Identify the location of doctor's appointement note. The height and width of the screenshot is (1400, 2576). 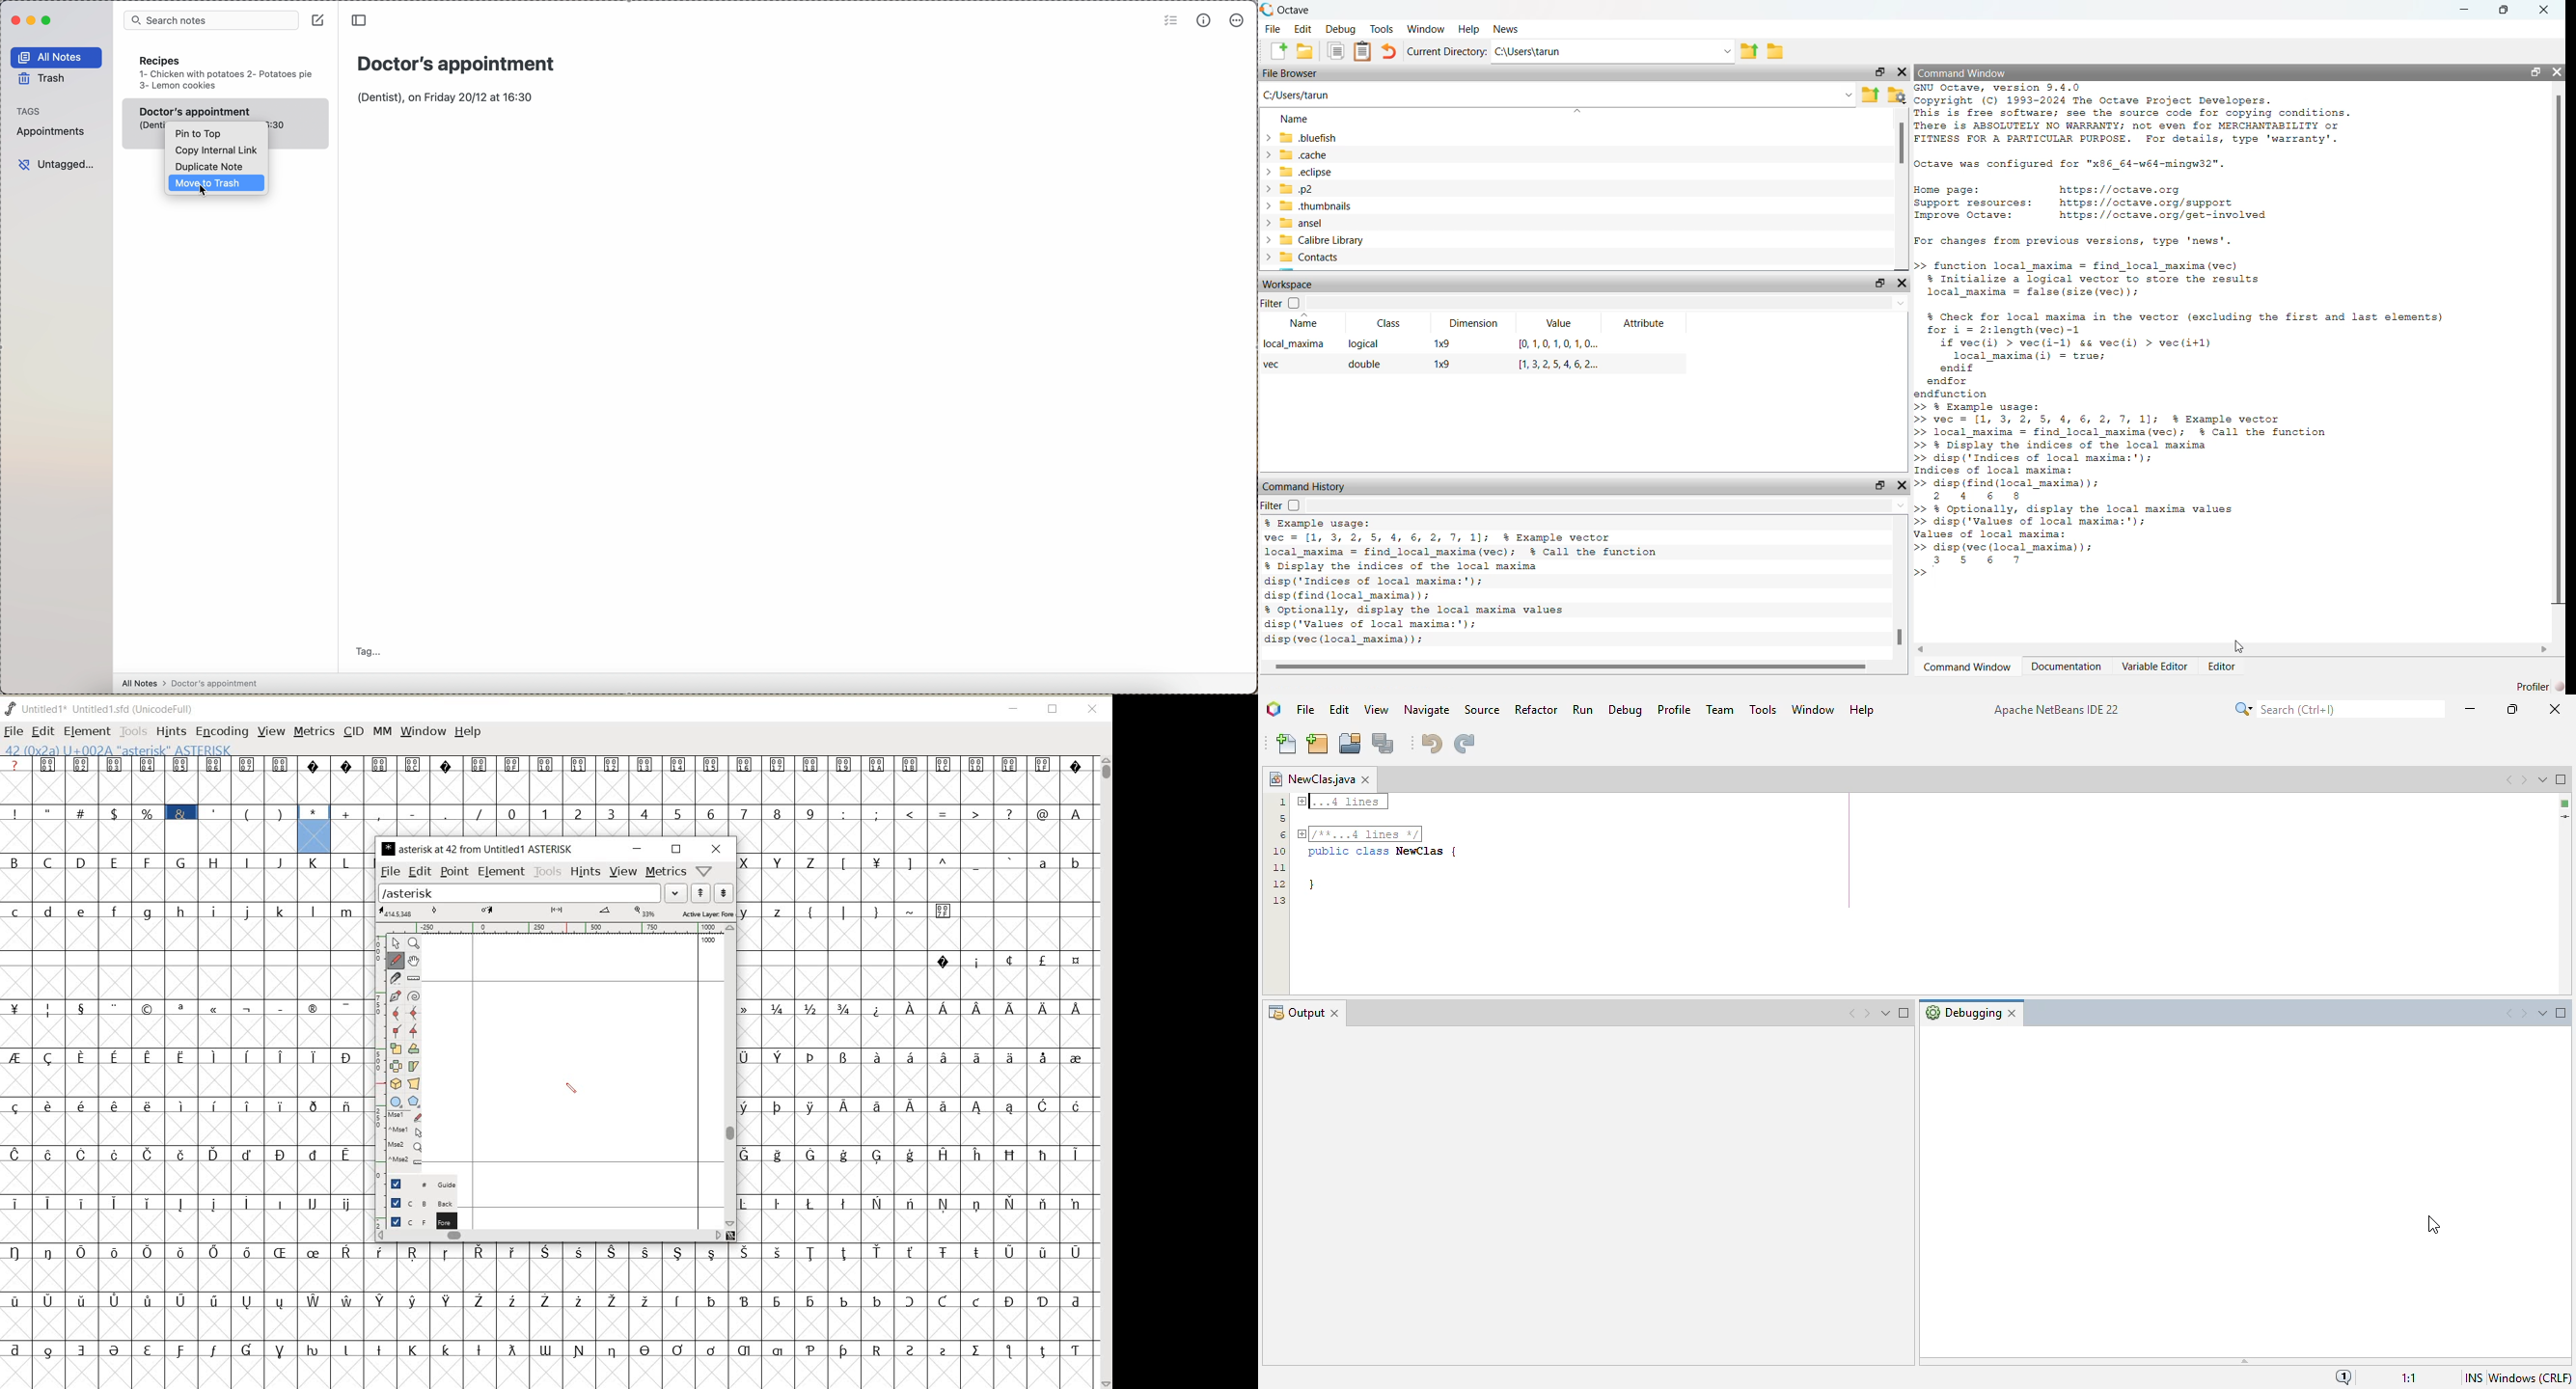
(228, 110).